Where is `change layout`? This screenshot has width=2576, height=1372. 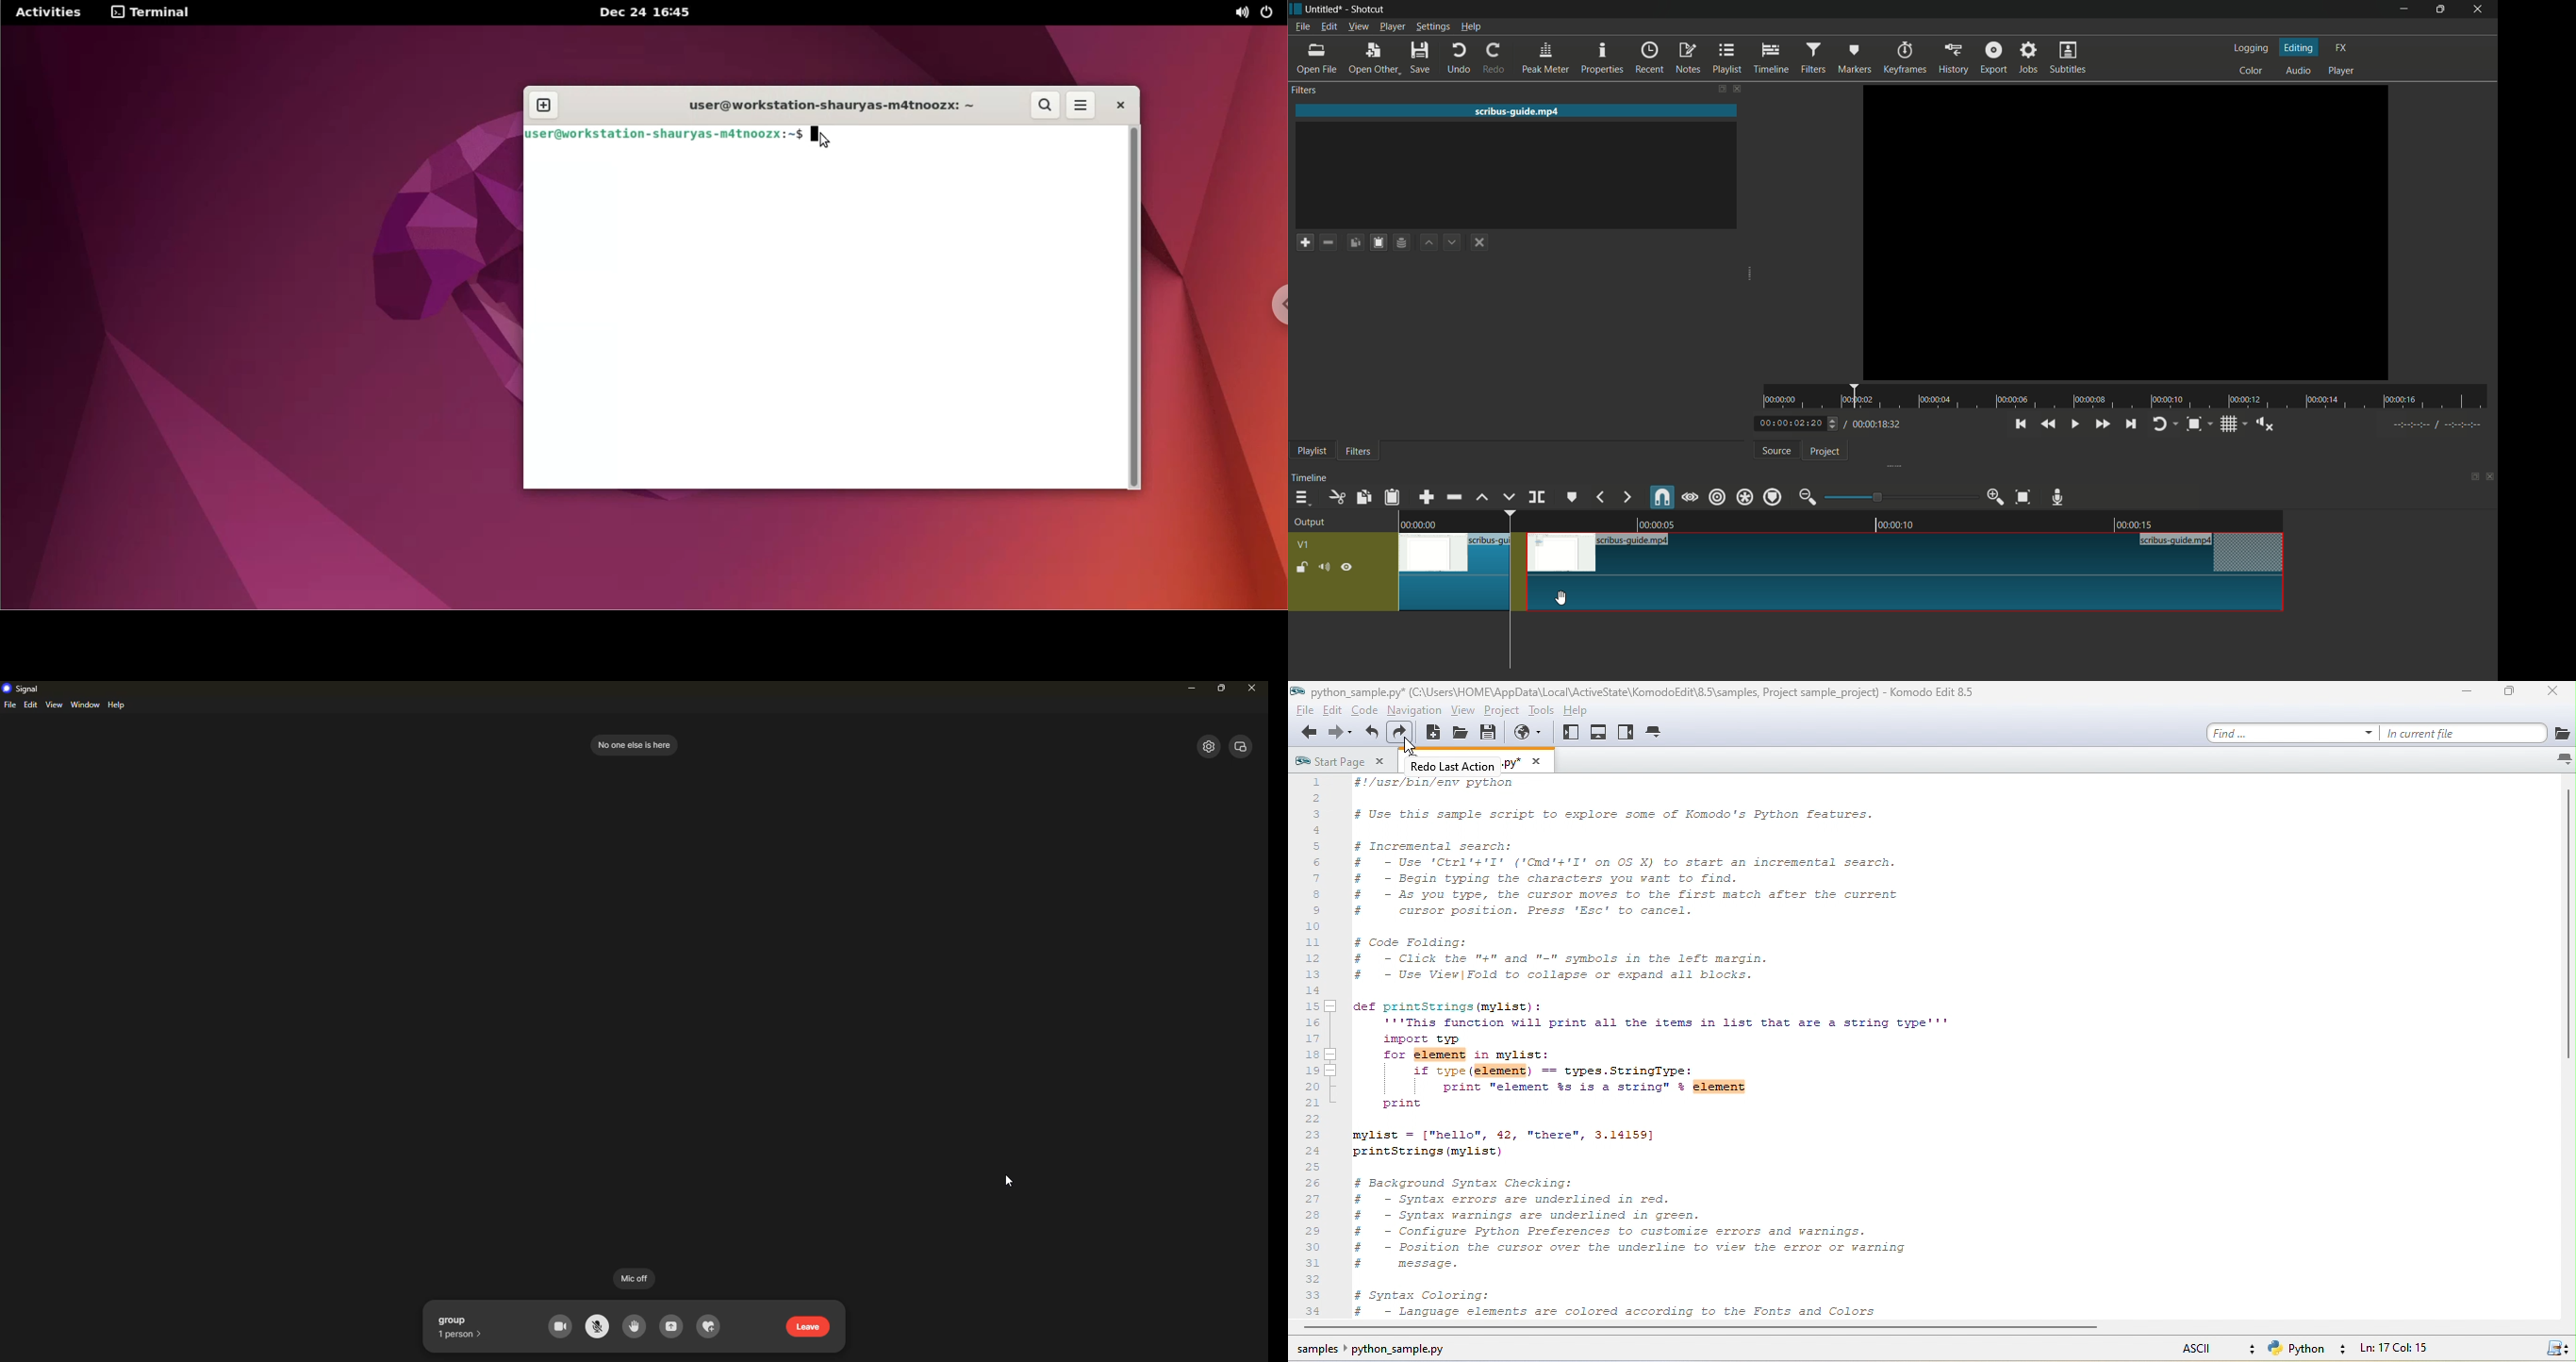 change layout is located at coordinates (1719, 88).